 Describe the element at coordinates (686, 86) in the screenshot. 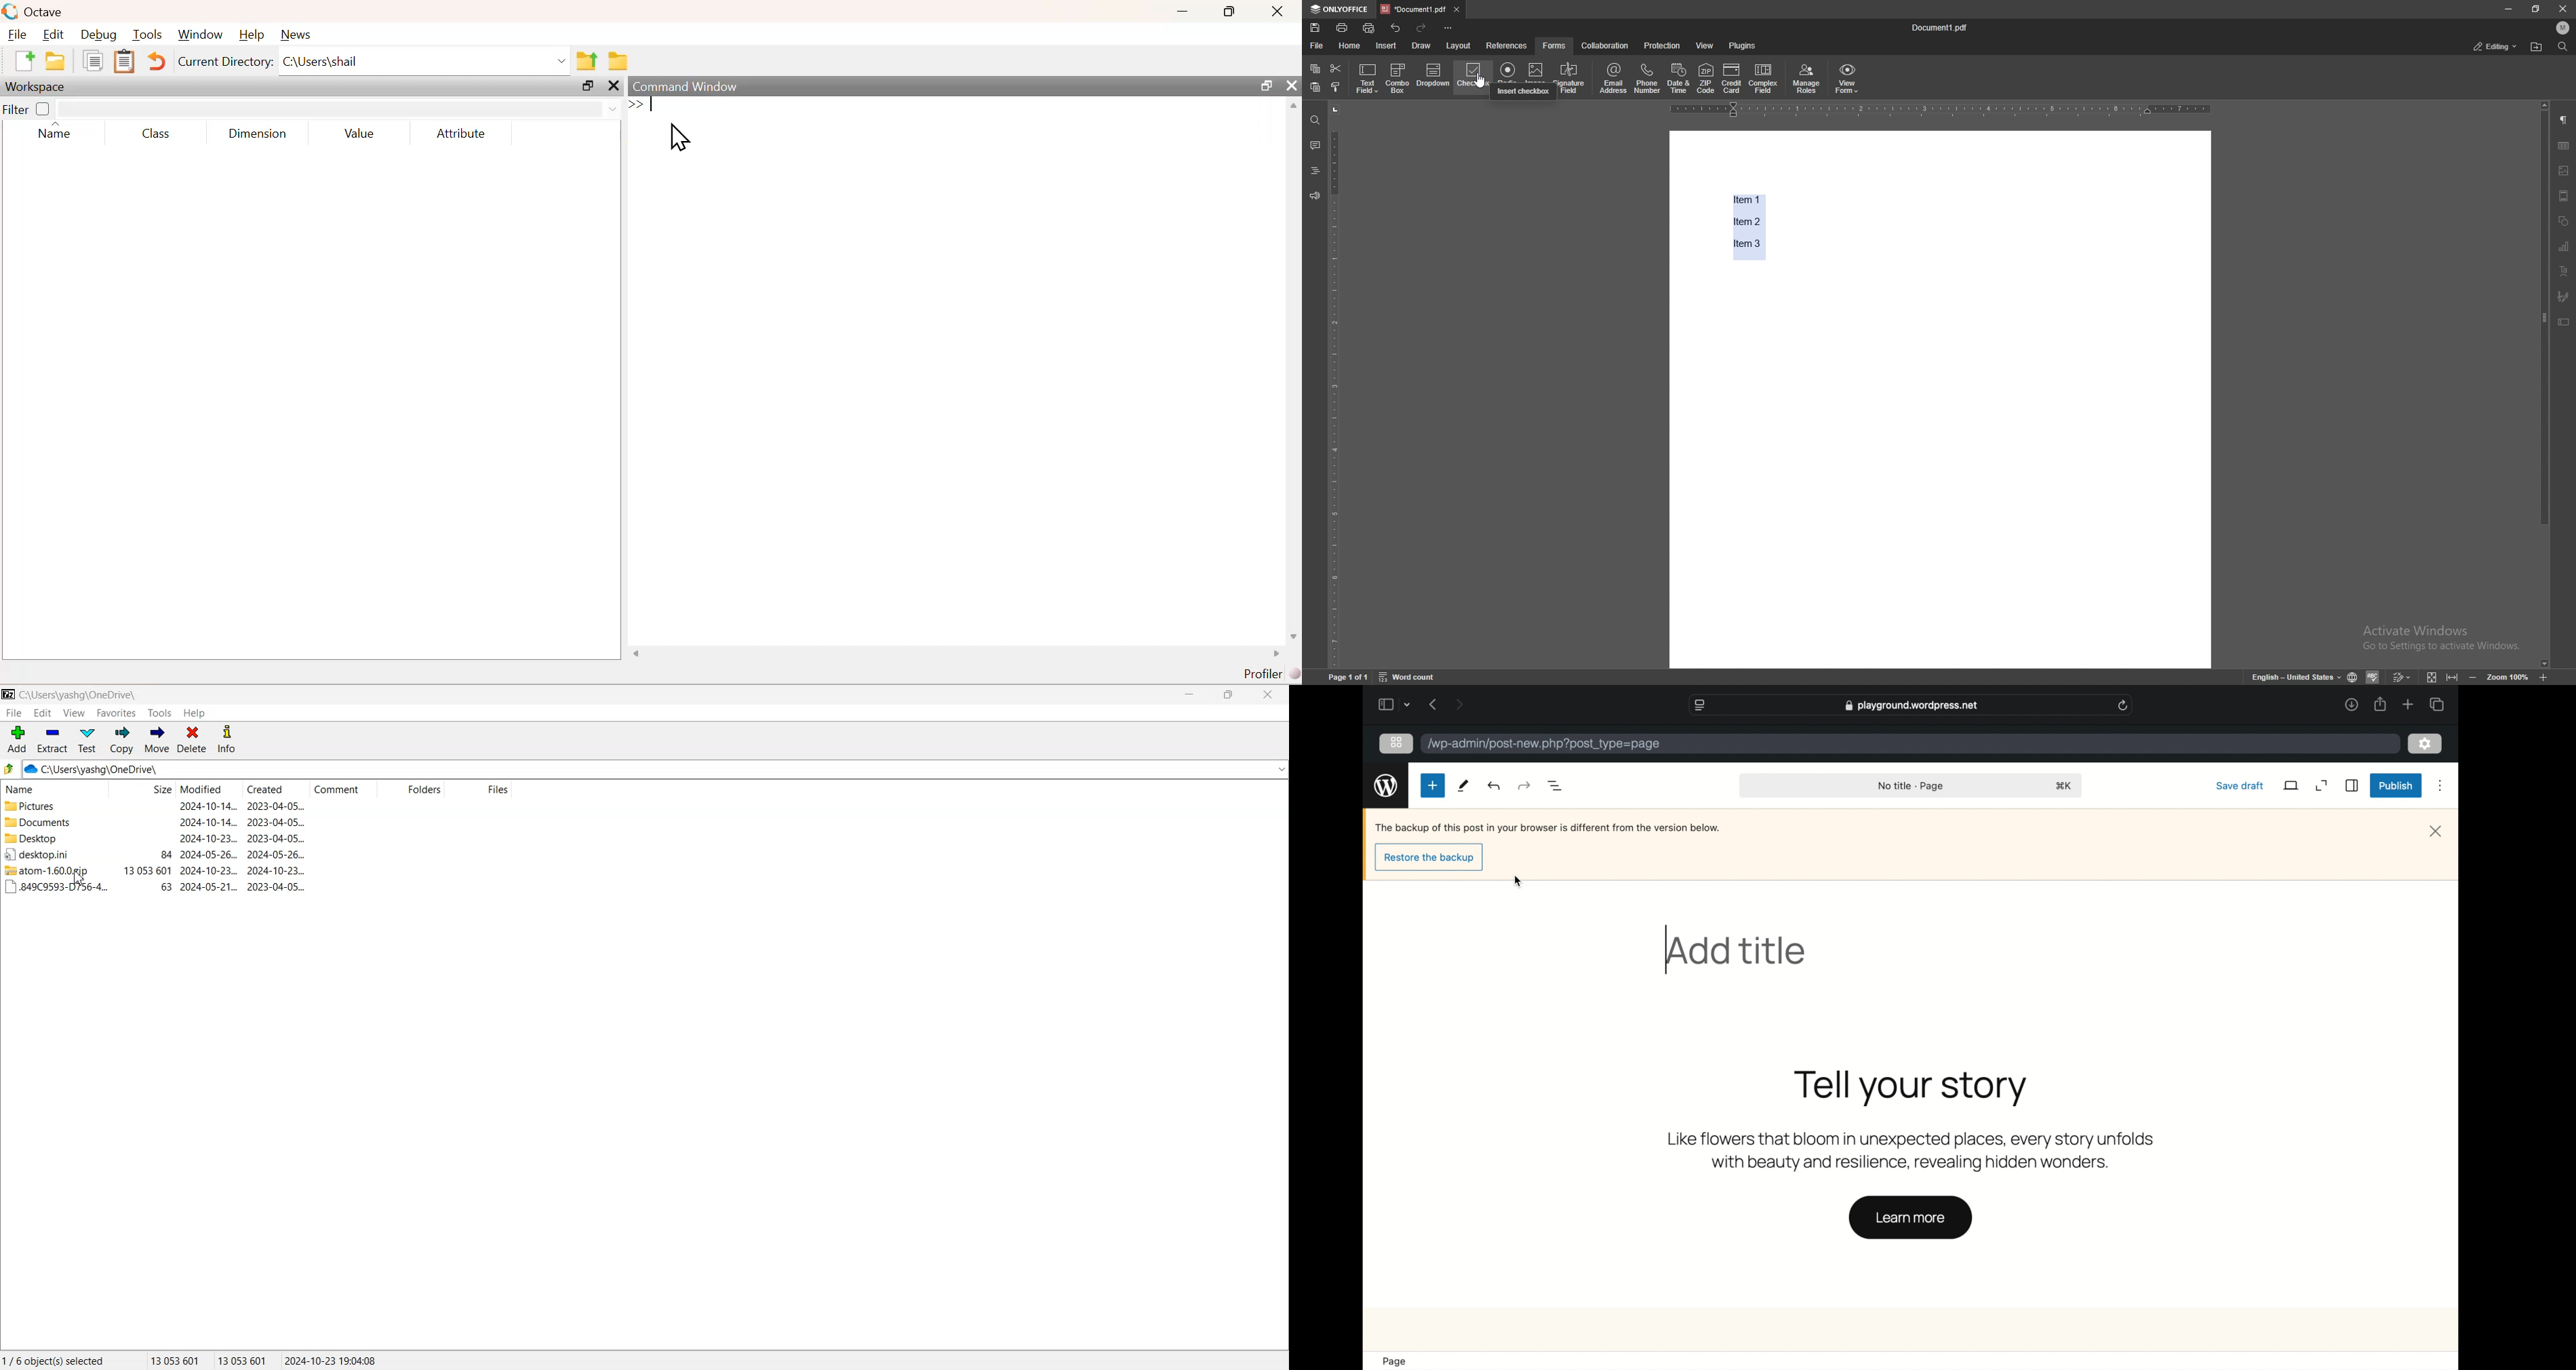

I see `Command Window` at that location.